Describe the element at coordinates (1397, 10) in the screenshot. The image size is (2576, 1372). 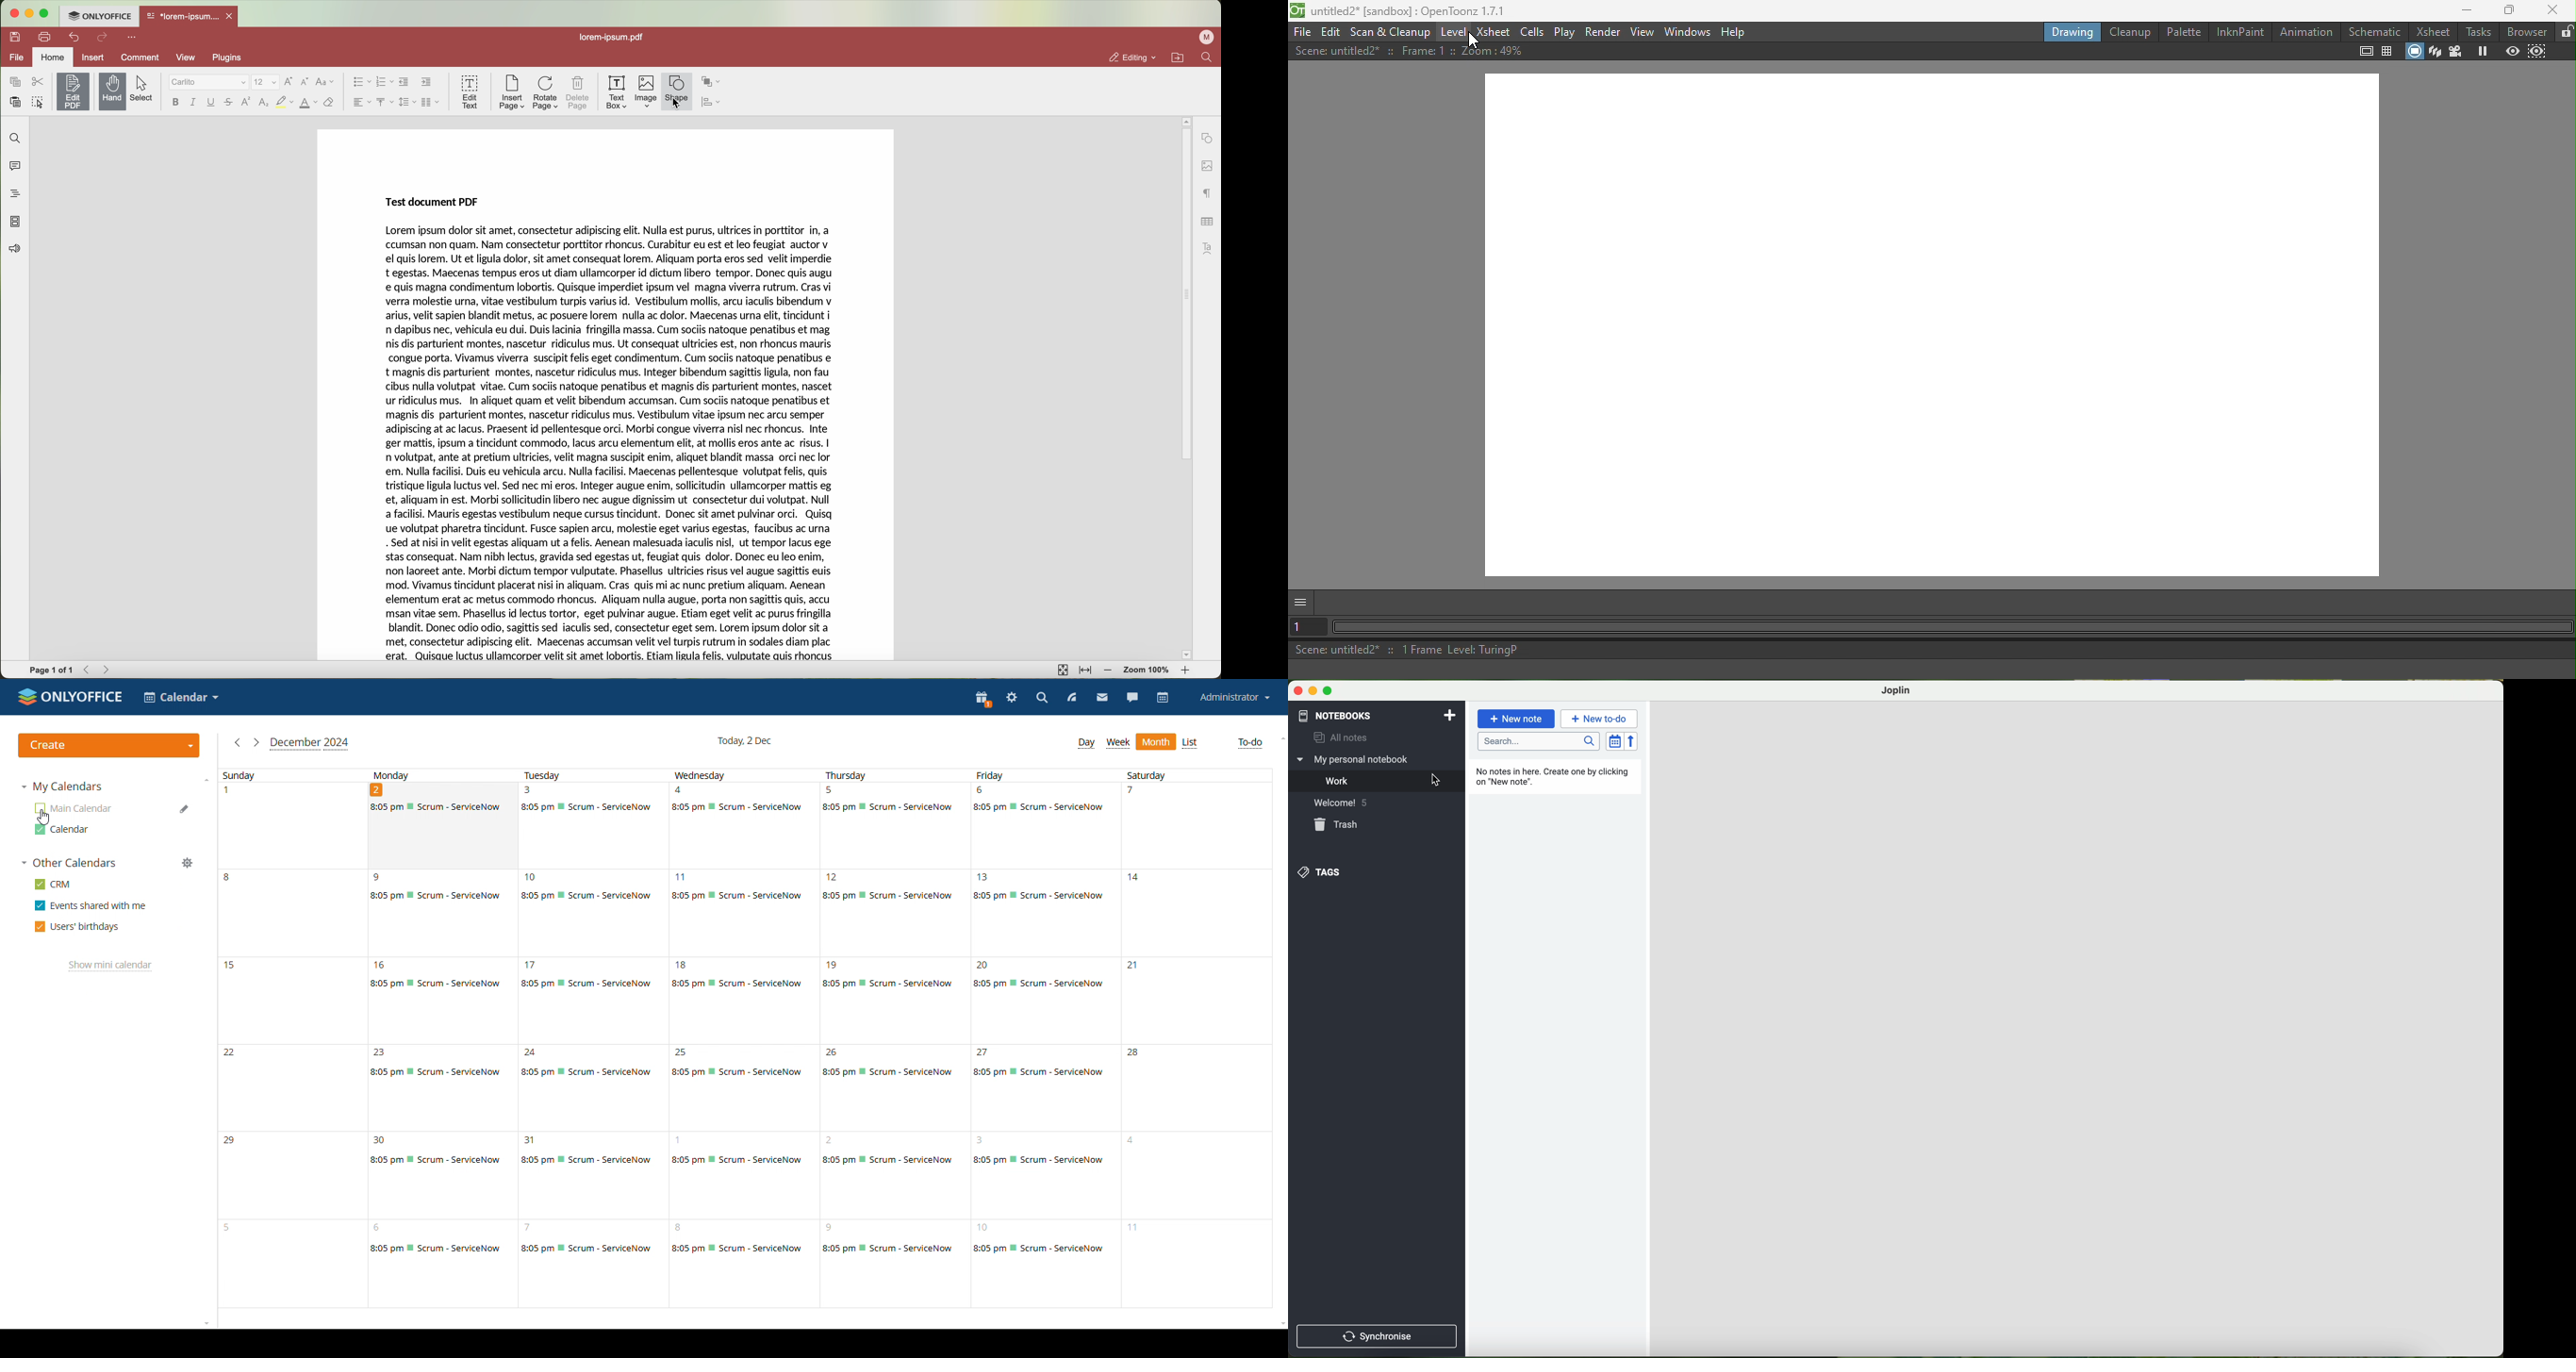
I see `File name` at that location.